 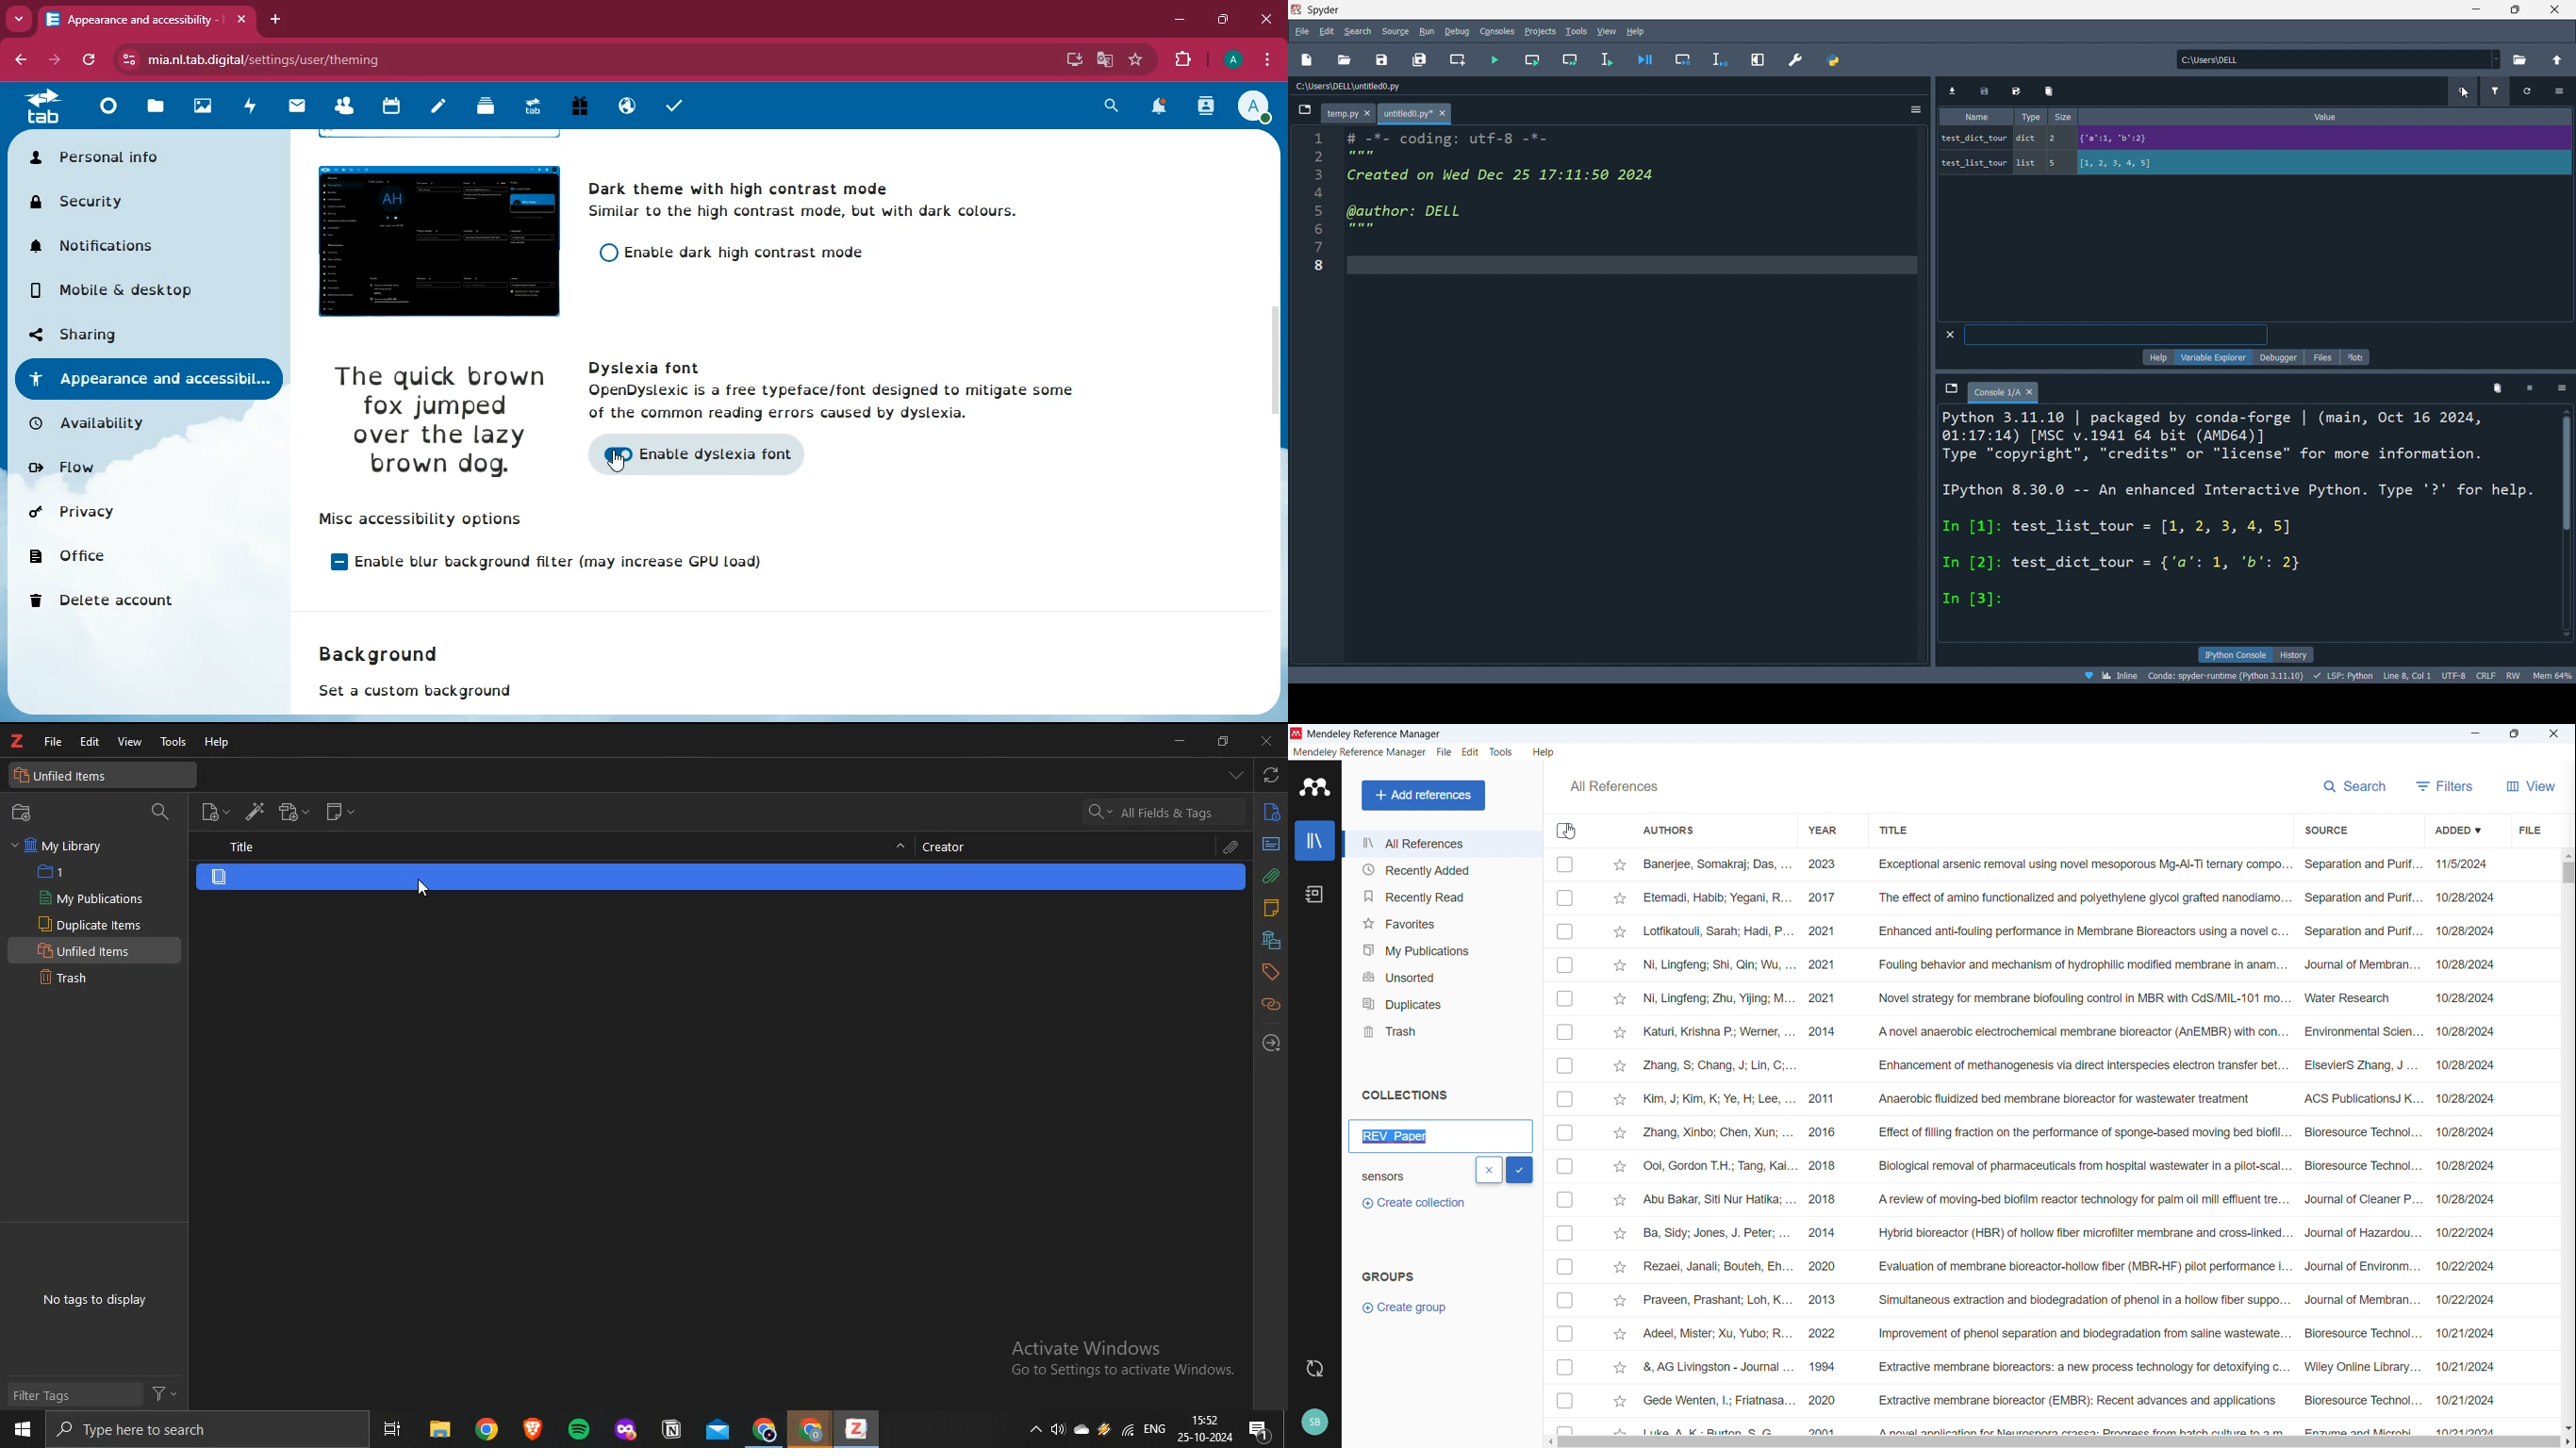 I want to click on Ba, Sidy; Jones, J. Peter; ... 2014 Hybrid bioreactor (HBR) of hollow fiber microfilter membrane and cross-linked... Journal of Hazardou... 10/22/2024, so click(x=2069, y=1232).